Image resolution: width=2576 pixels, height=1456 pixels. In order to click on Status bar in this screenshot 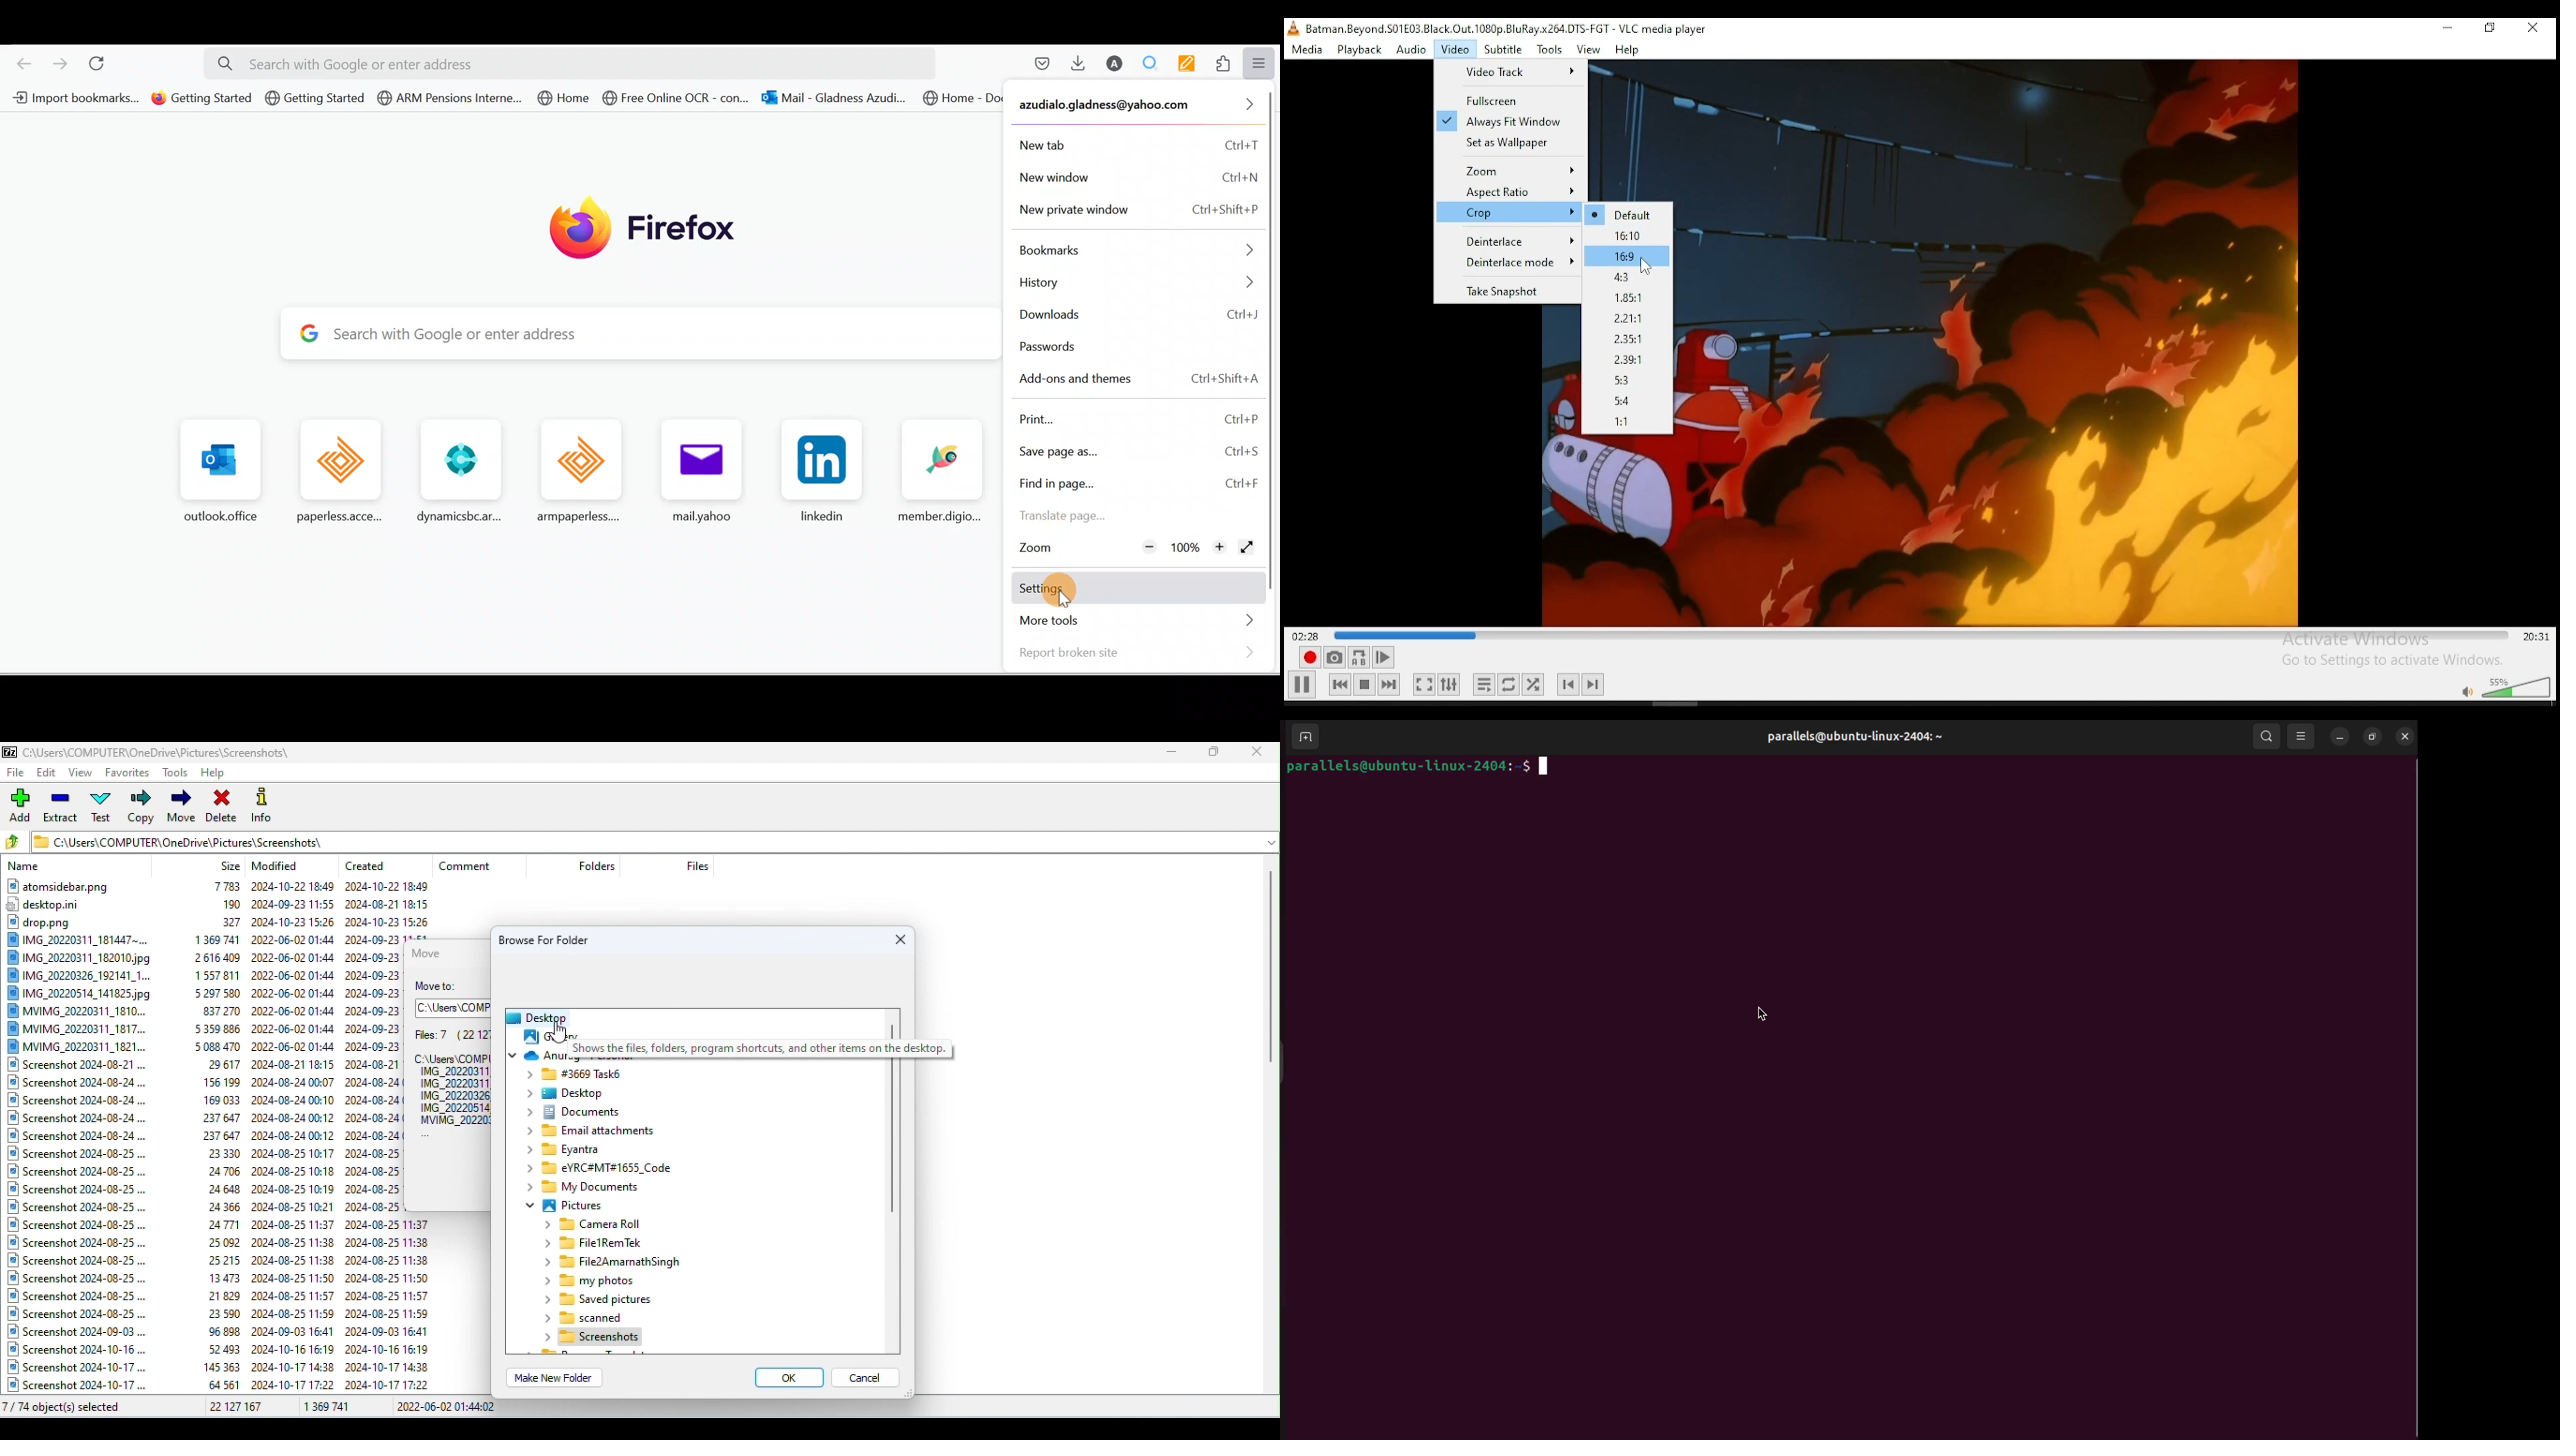, I will do `click(642, 1408)`.